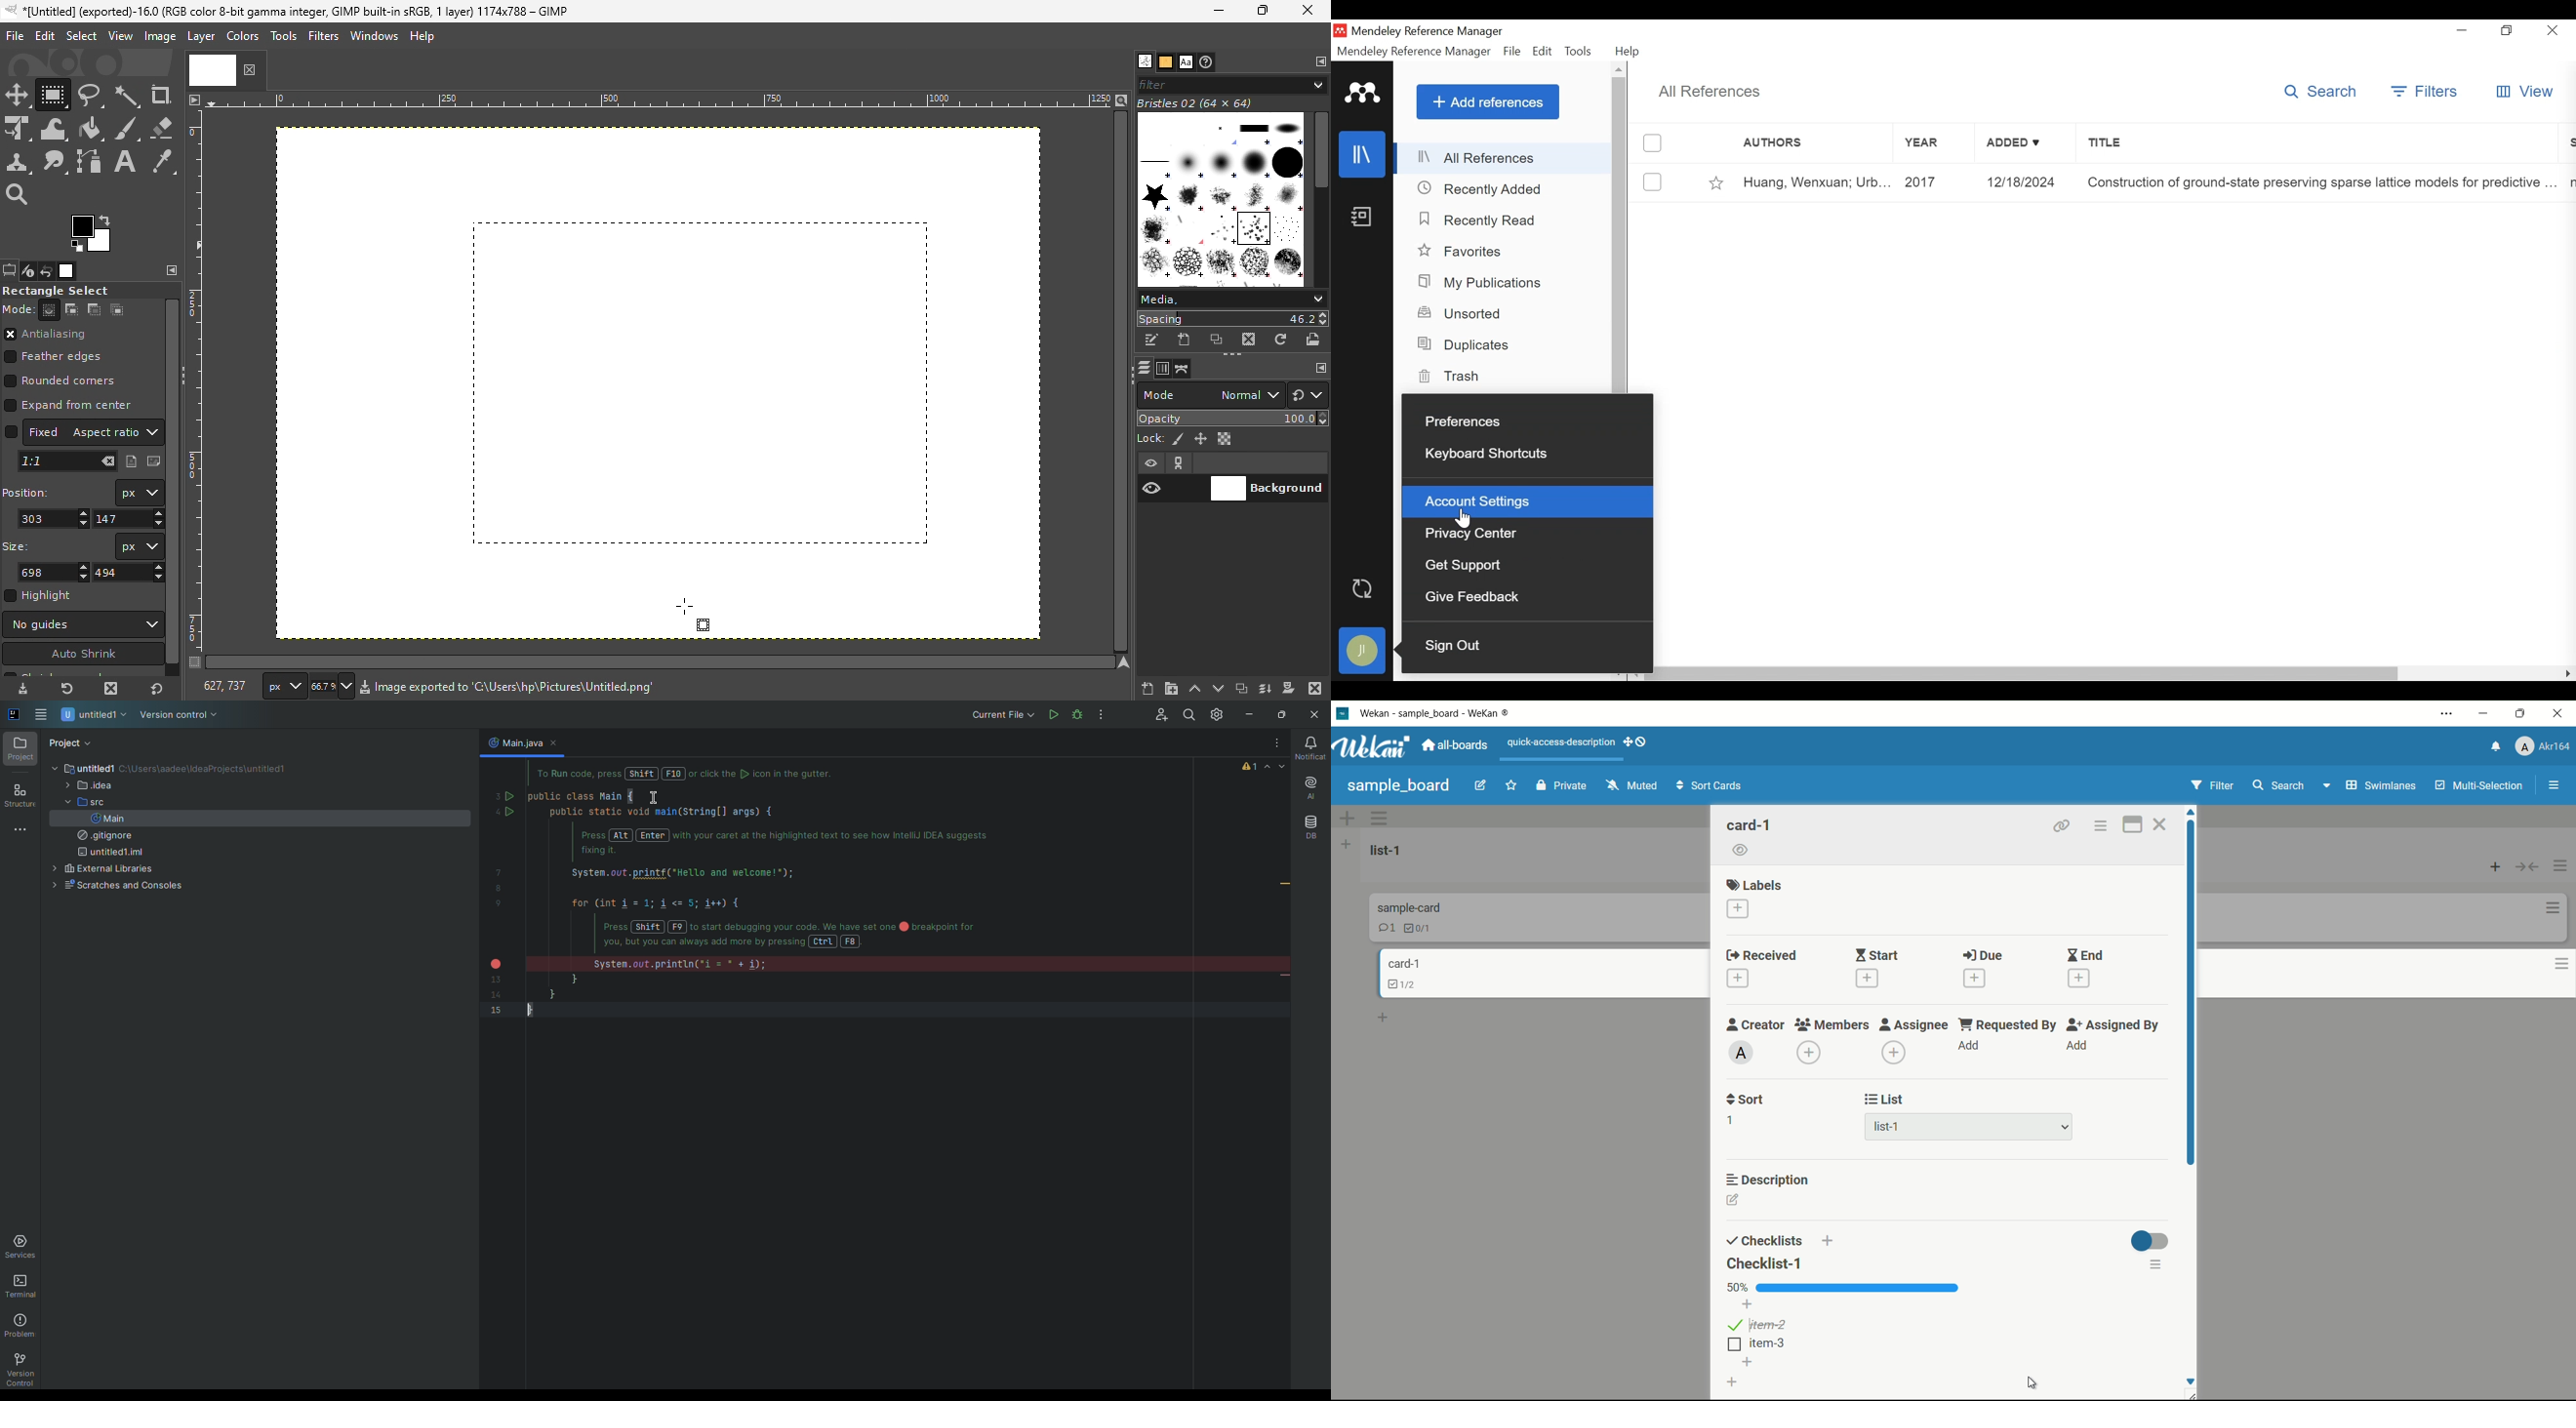  I want to click on Pixcels, so click(1179, 440).